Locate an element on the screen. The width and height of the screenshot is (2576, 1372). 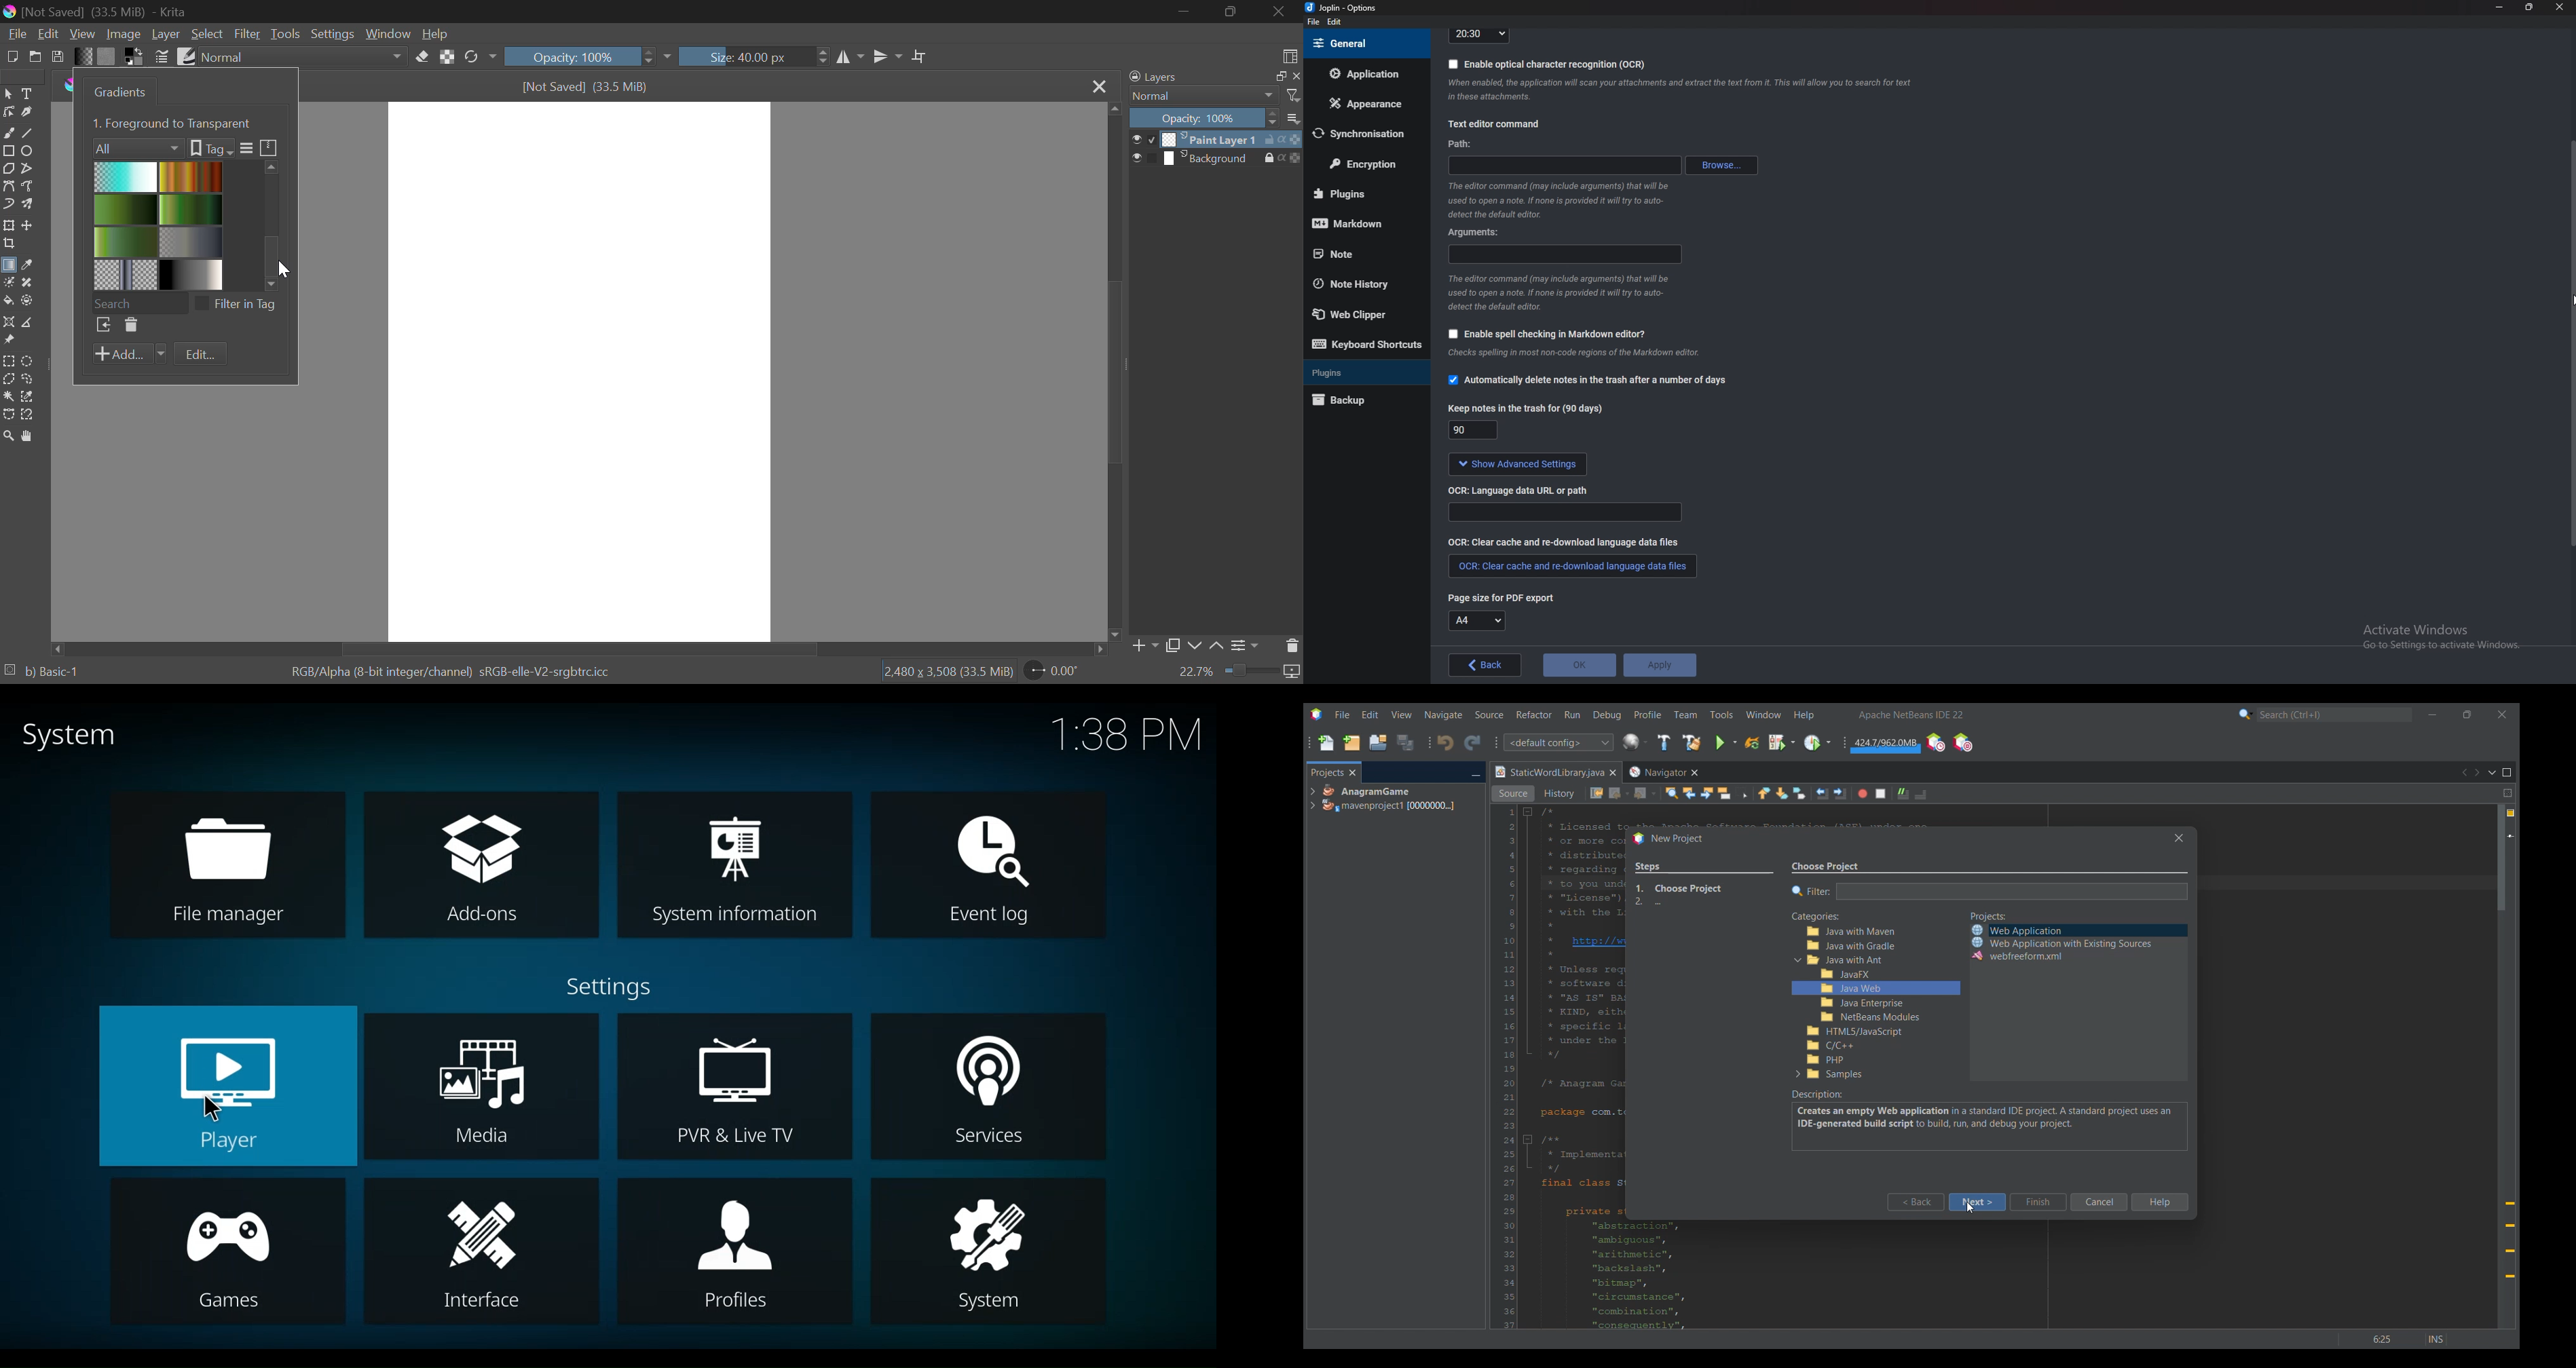
Games is located at coordinates (225, 1251).